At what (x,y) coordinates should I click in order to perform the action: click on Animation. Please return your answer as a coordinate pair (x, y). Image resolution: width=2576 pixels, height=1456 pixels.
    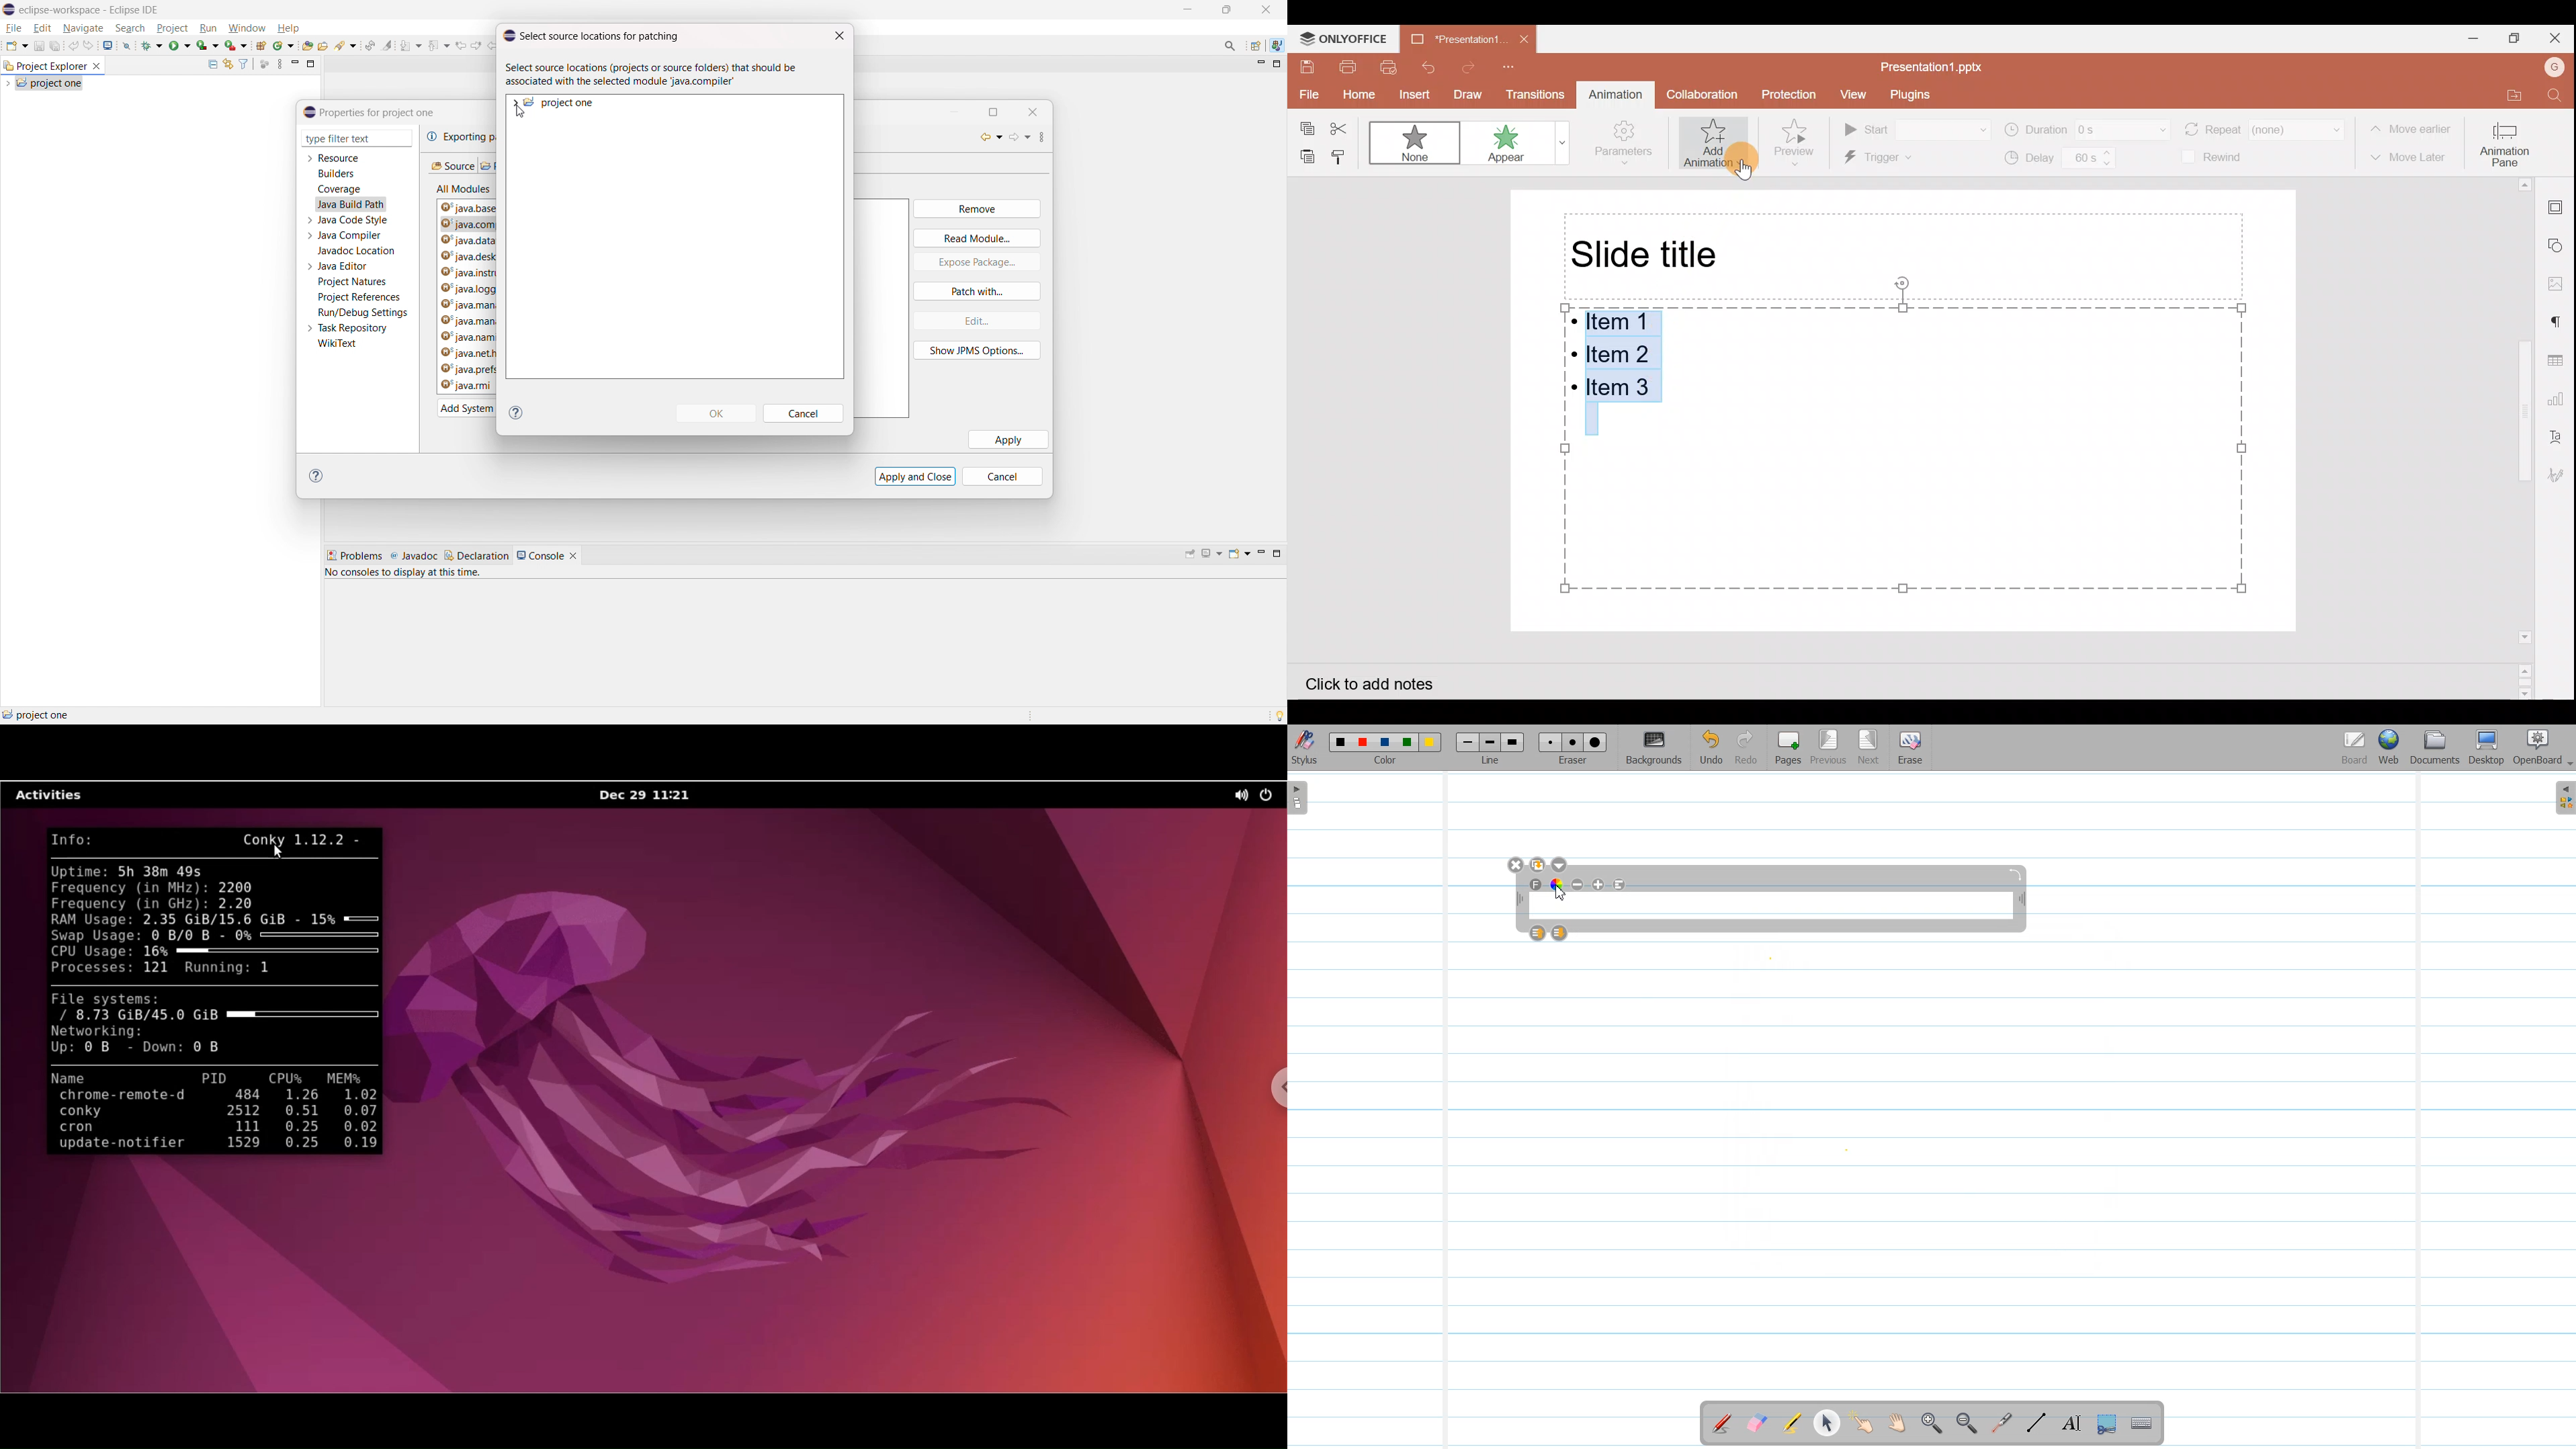
    Looking at the image, I should click on (1613, 92).